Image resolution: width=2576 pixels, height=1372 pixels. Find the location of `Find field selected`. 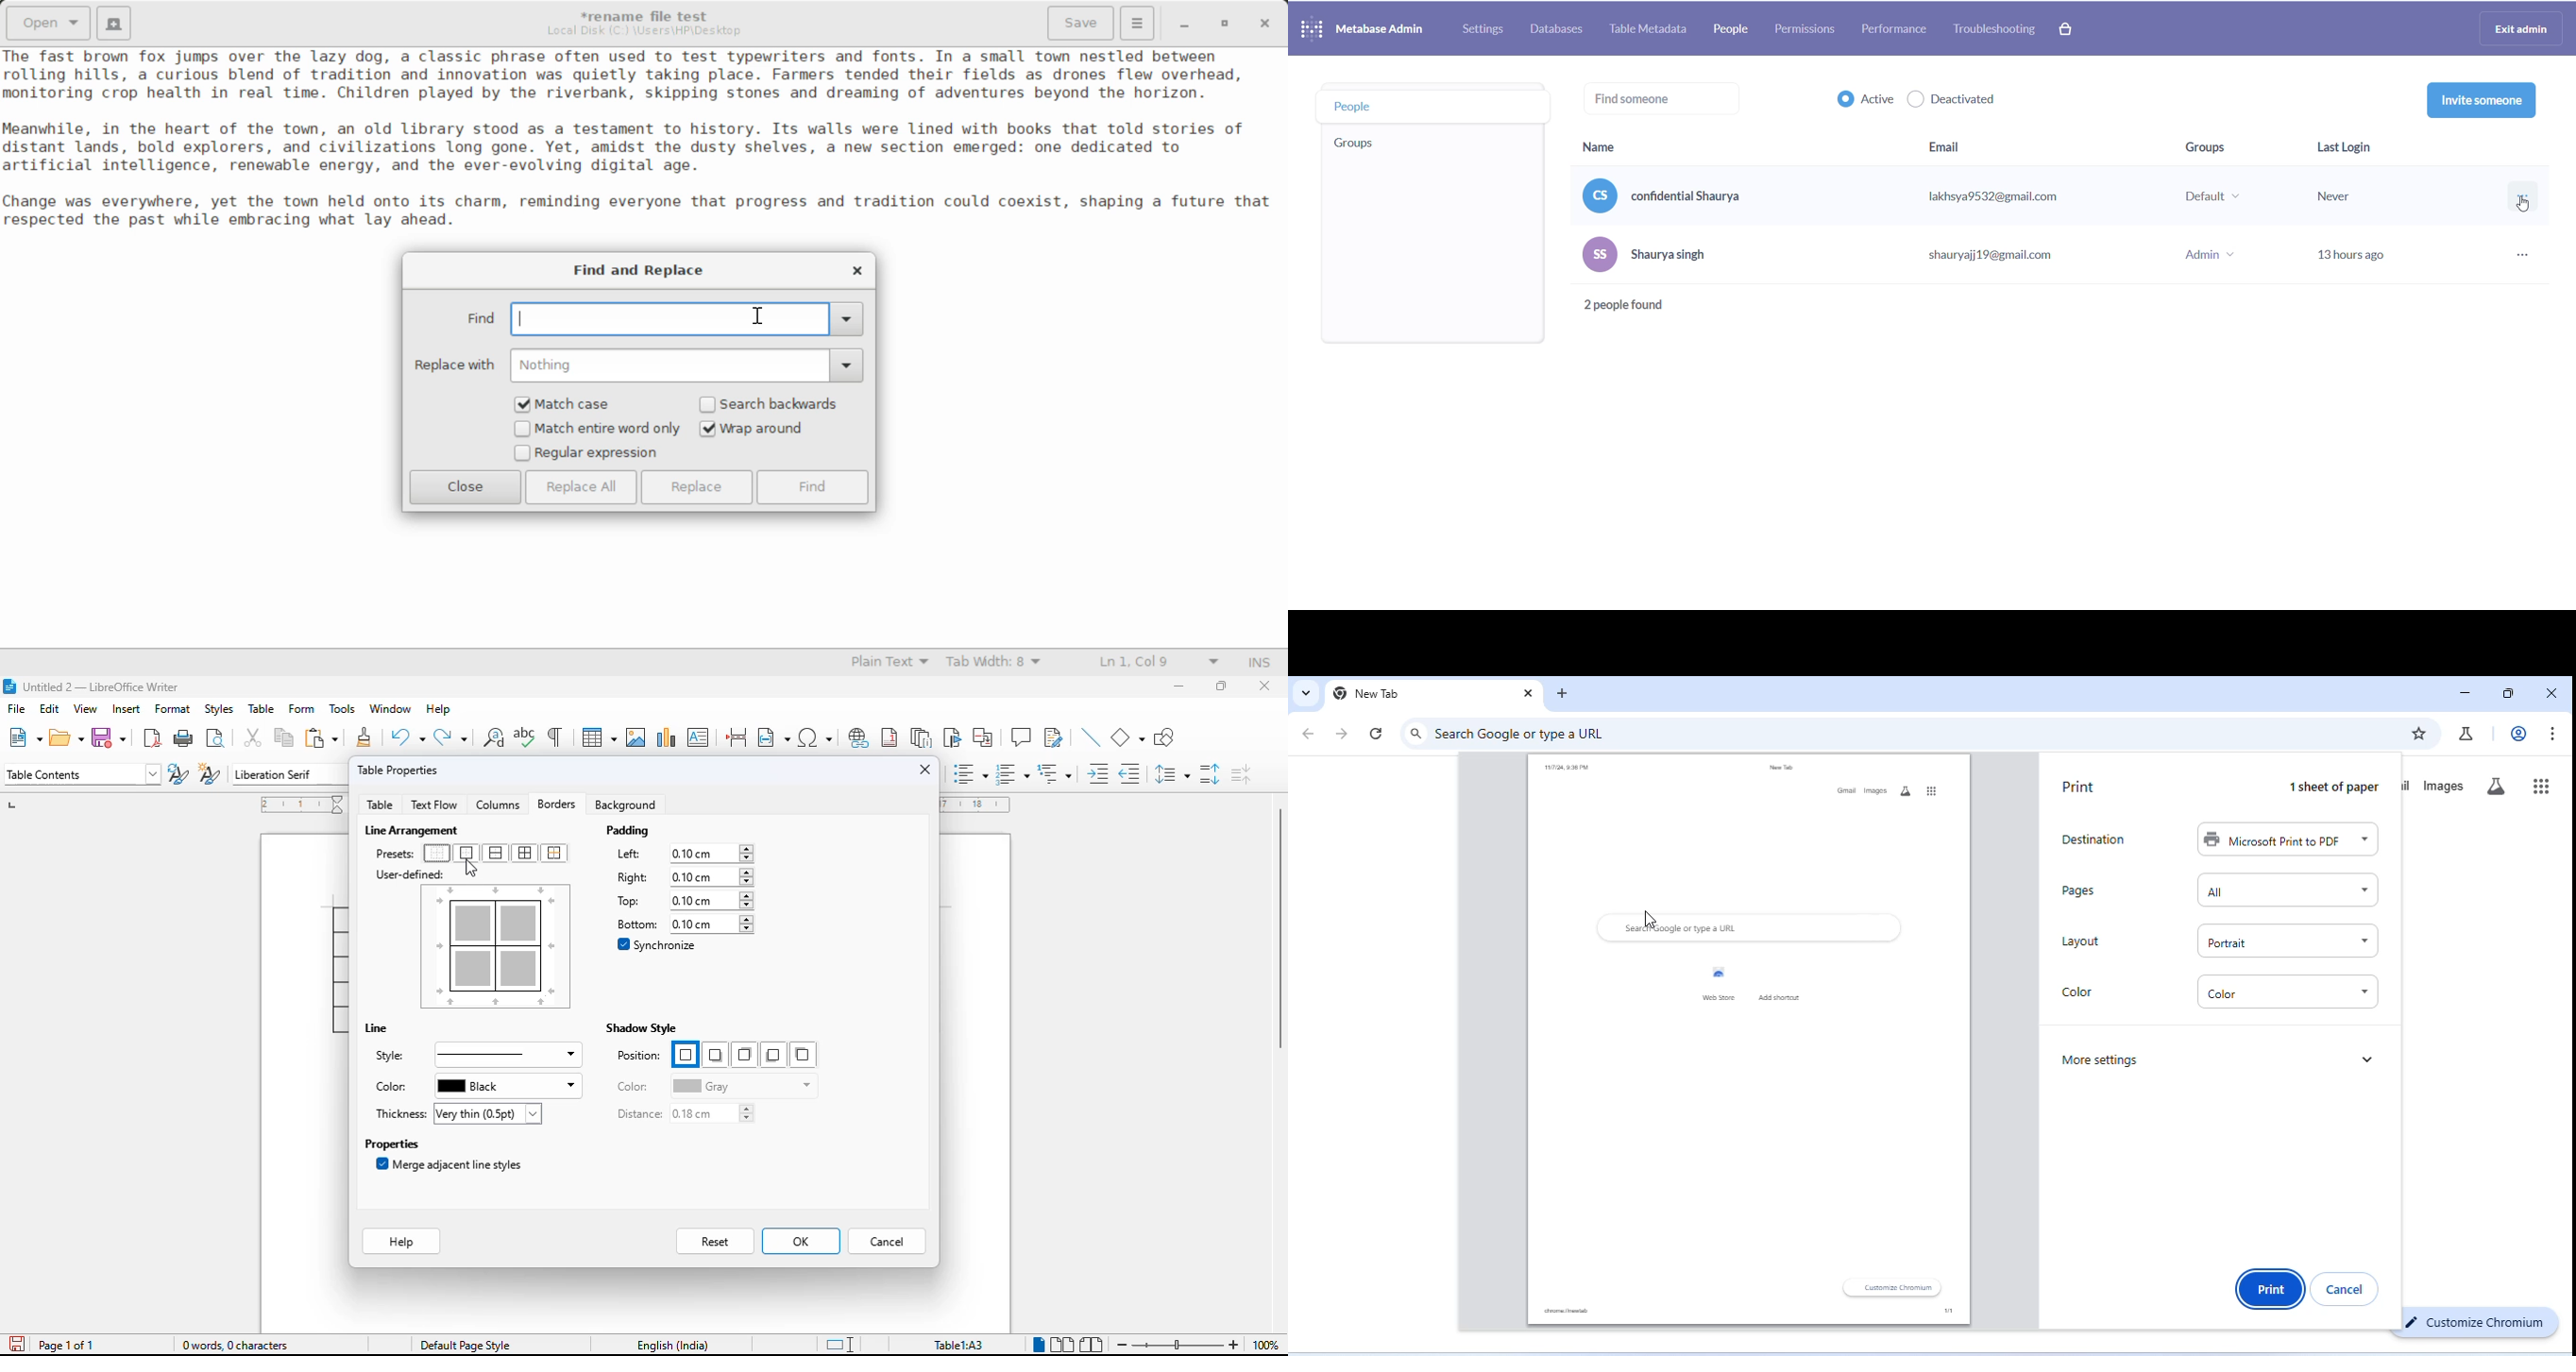

Find field selected is located at coordinates (663, 317).